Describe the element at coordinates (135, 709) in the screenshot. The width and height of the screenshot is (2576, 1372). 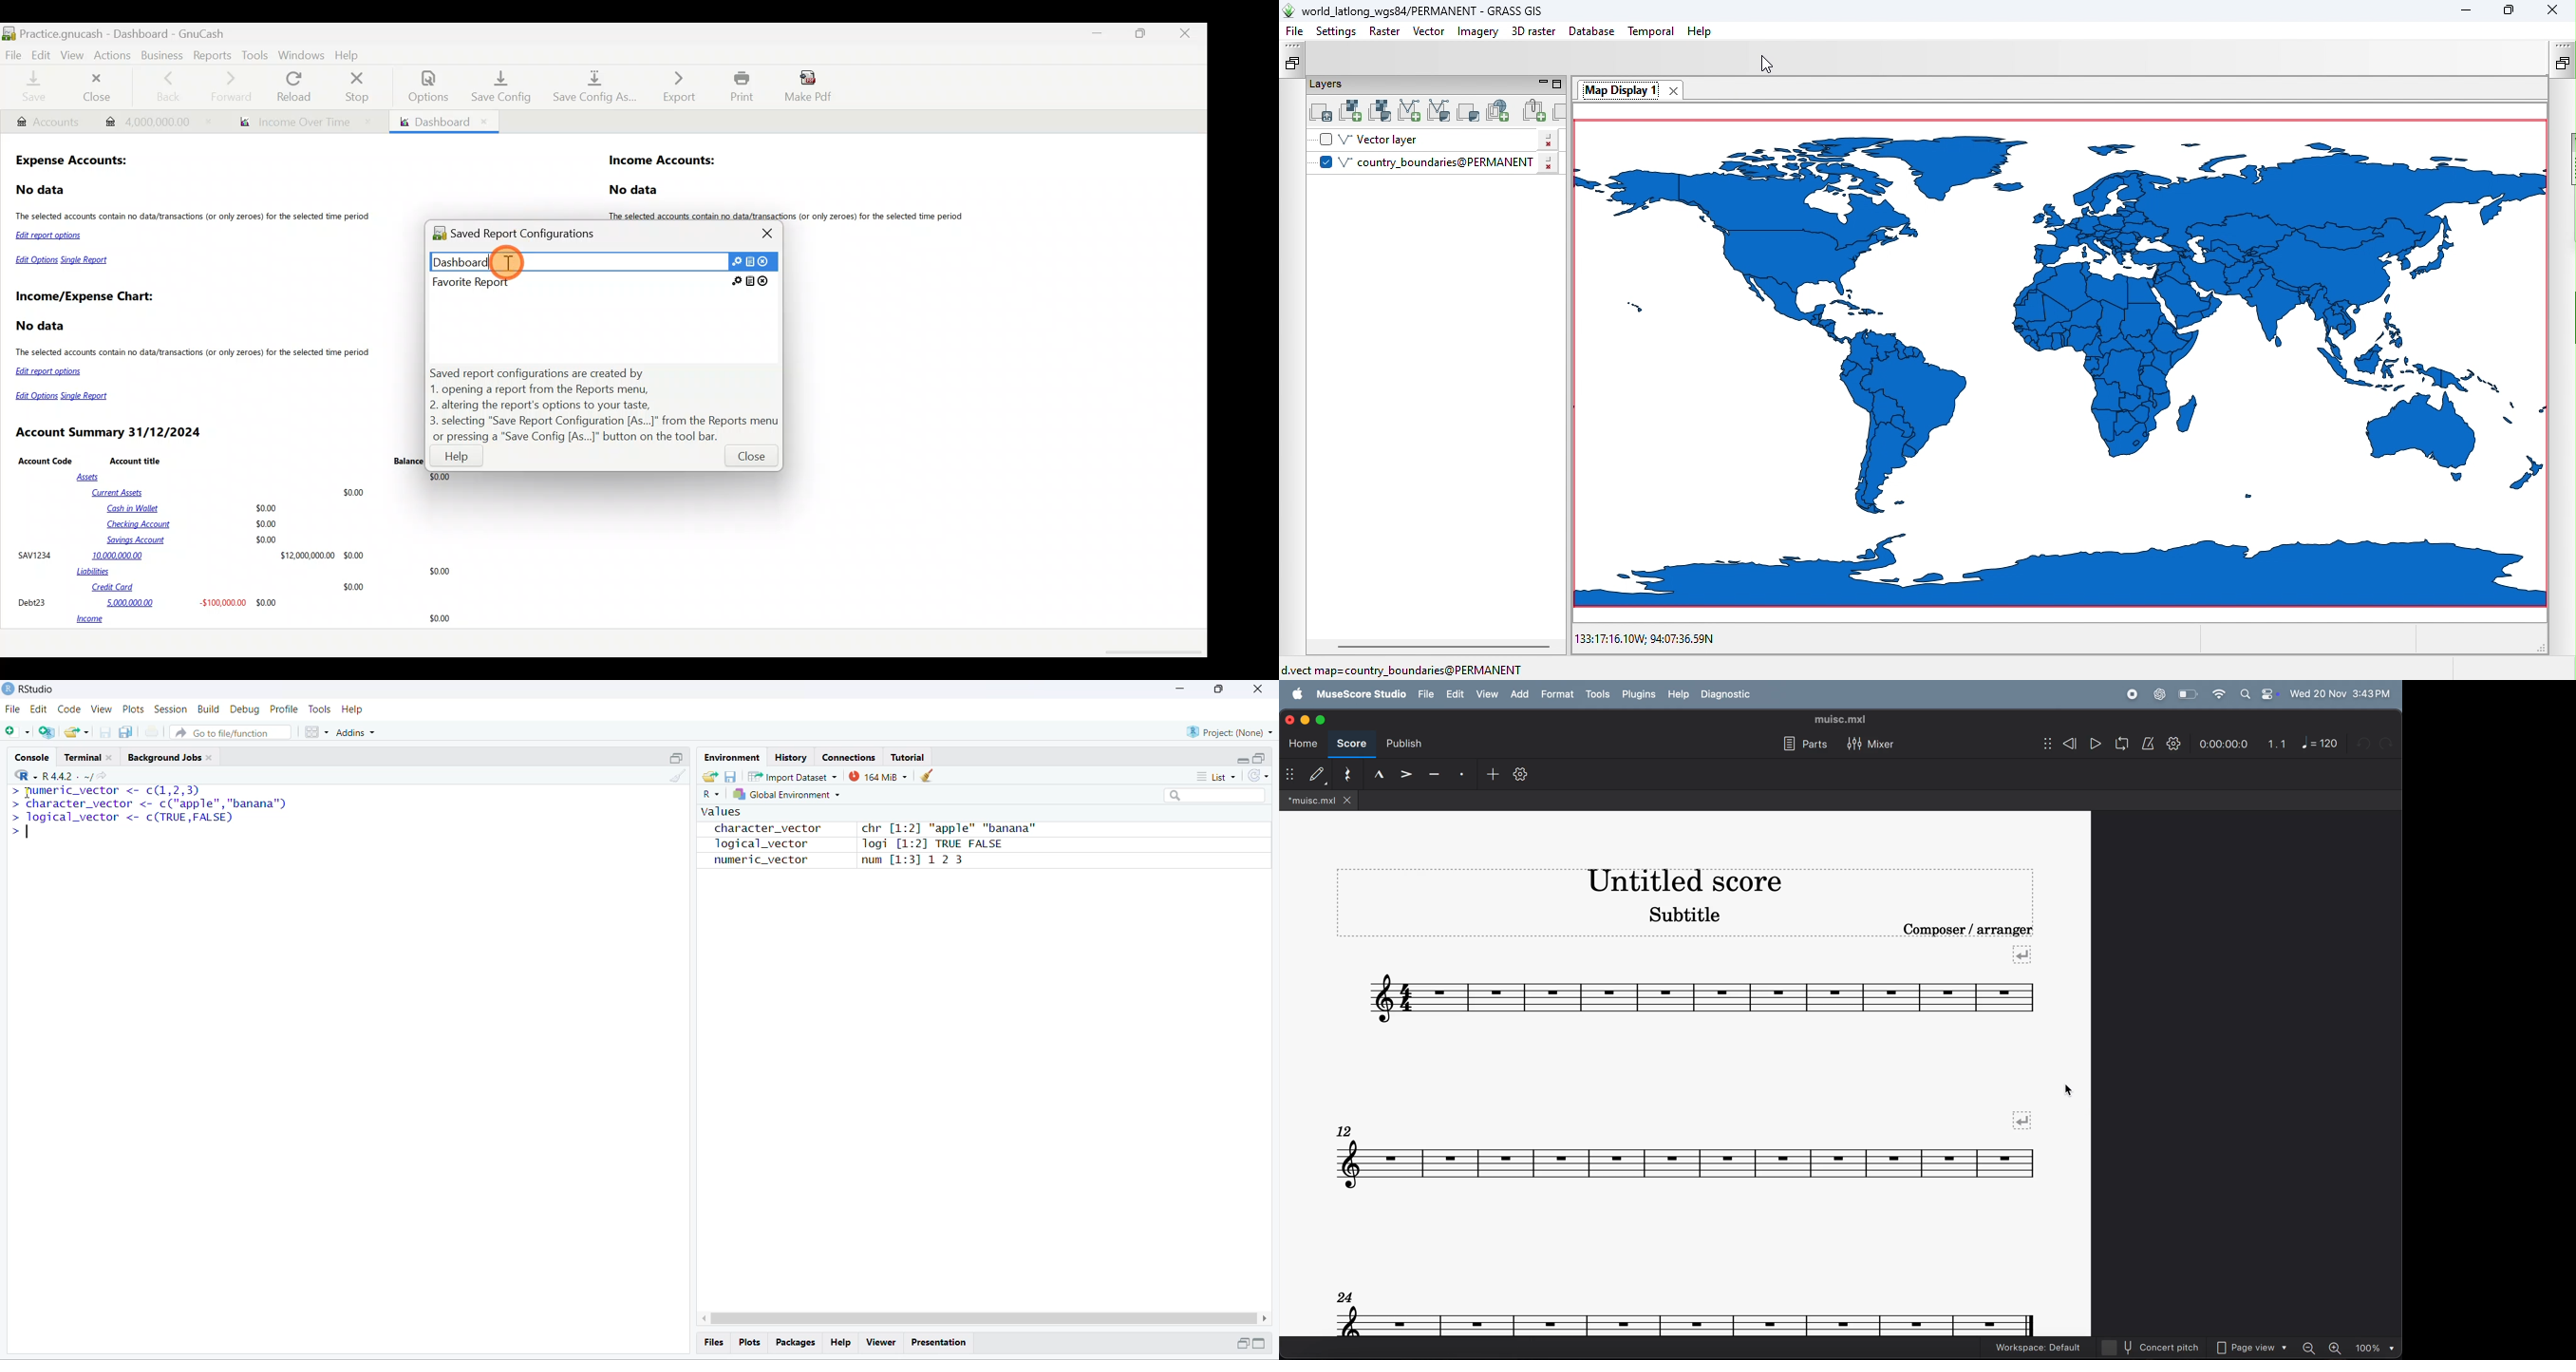
I see `Plots` at that location.